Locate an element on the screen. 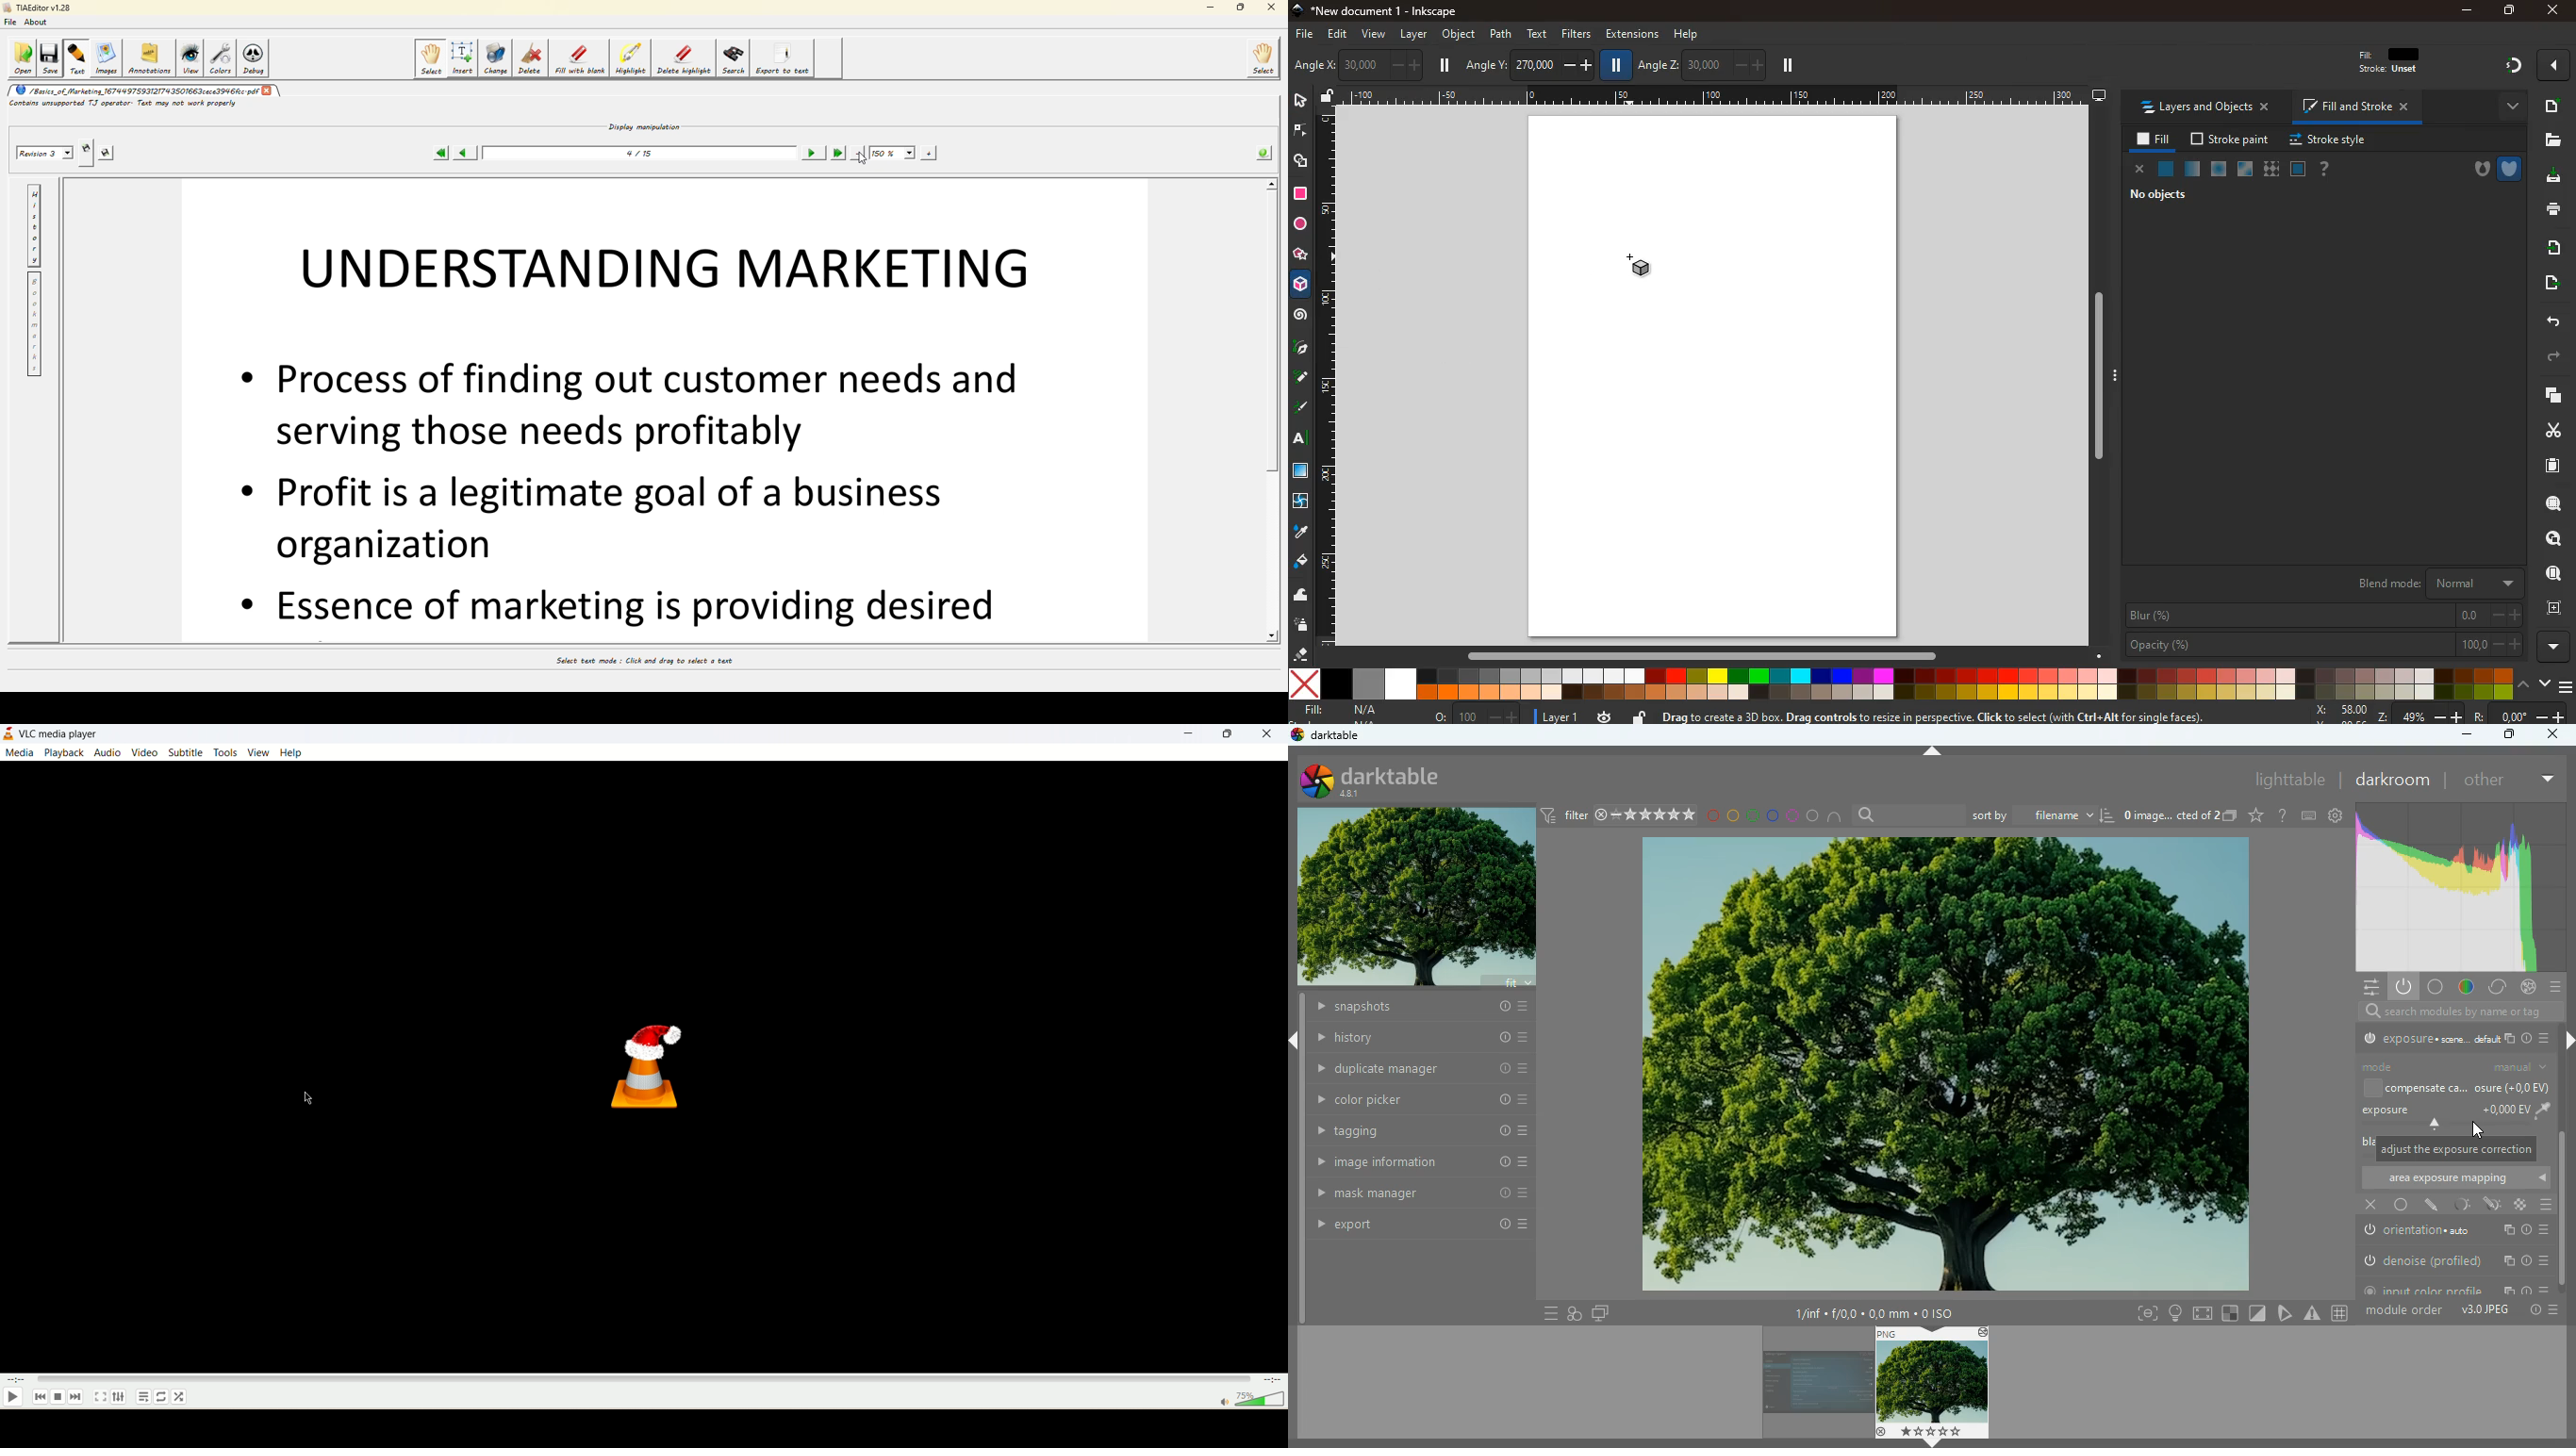 The width and height of the screenshot is (2576, 1456). angle x is located at coordinates (1372, 63).